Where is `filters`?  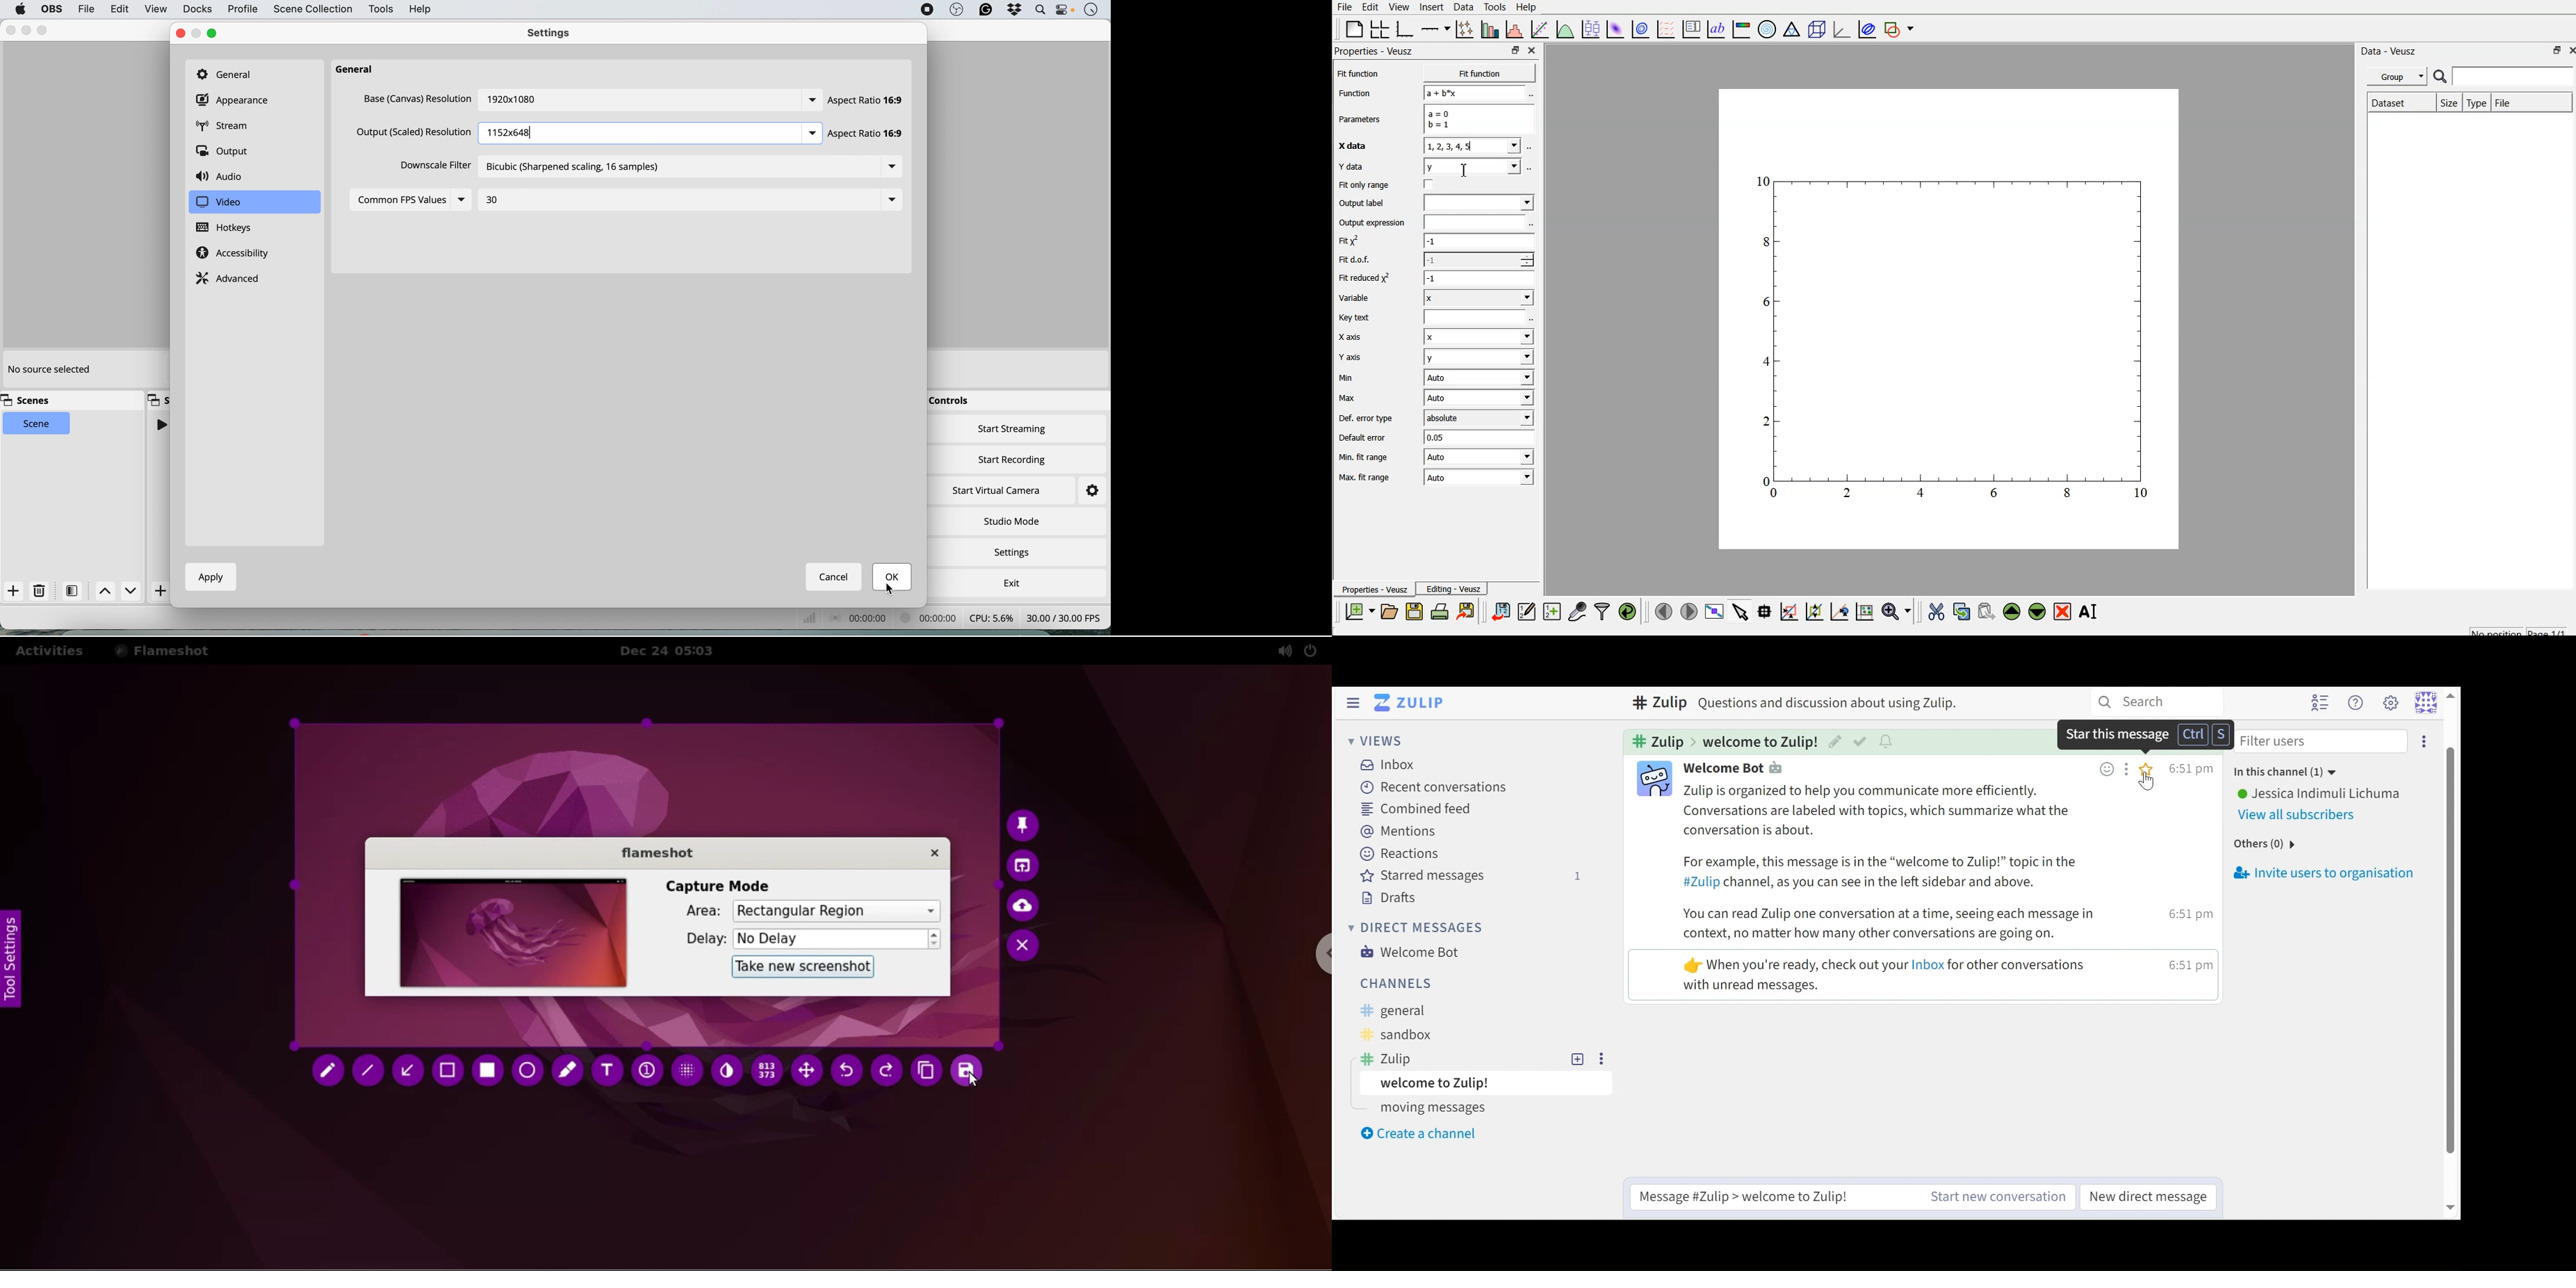 filters is located at coordinates (74, 591).